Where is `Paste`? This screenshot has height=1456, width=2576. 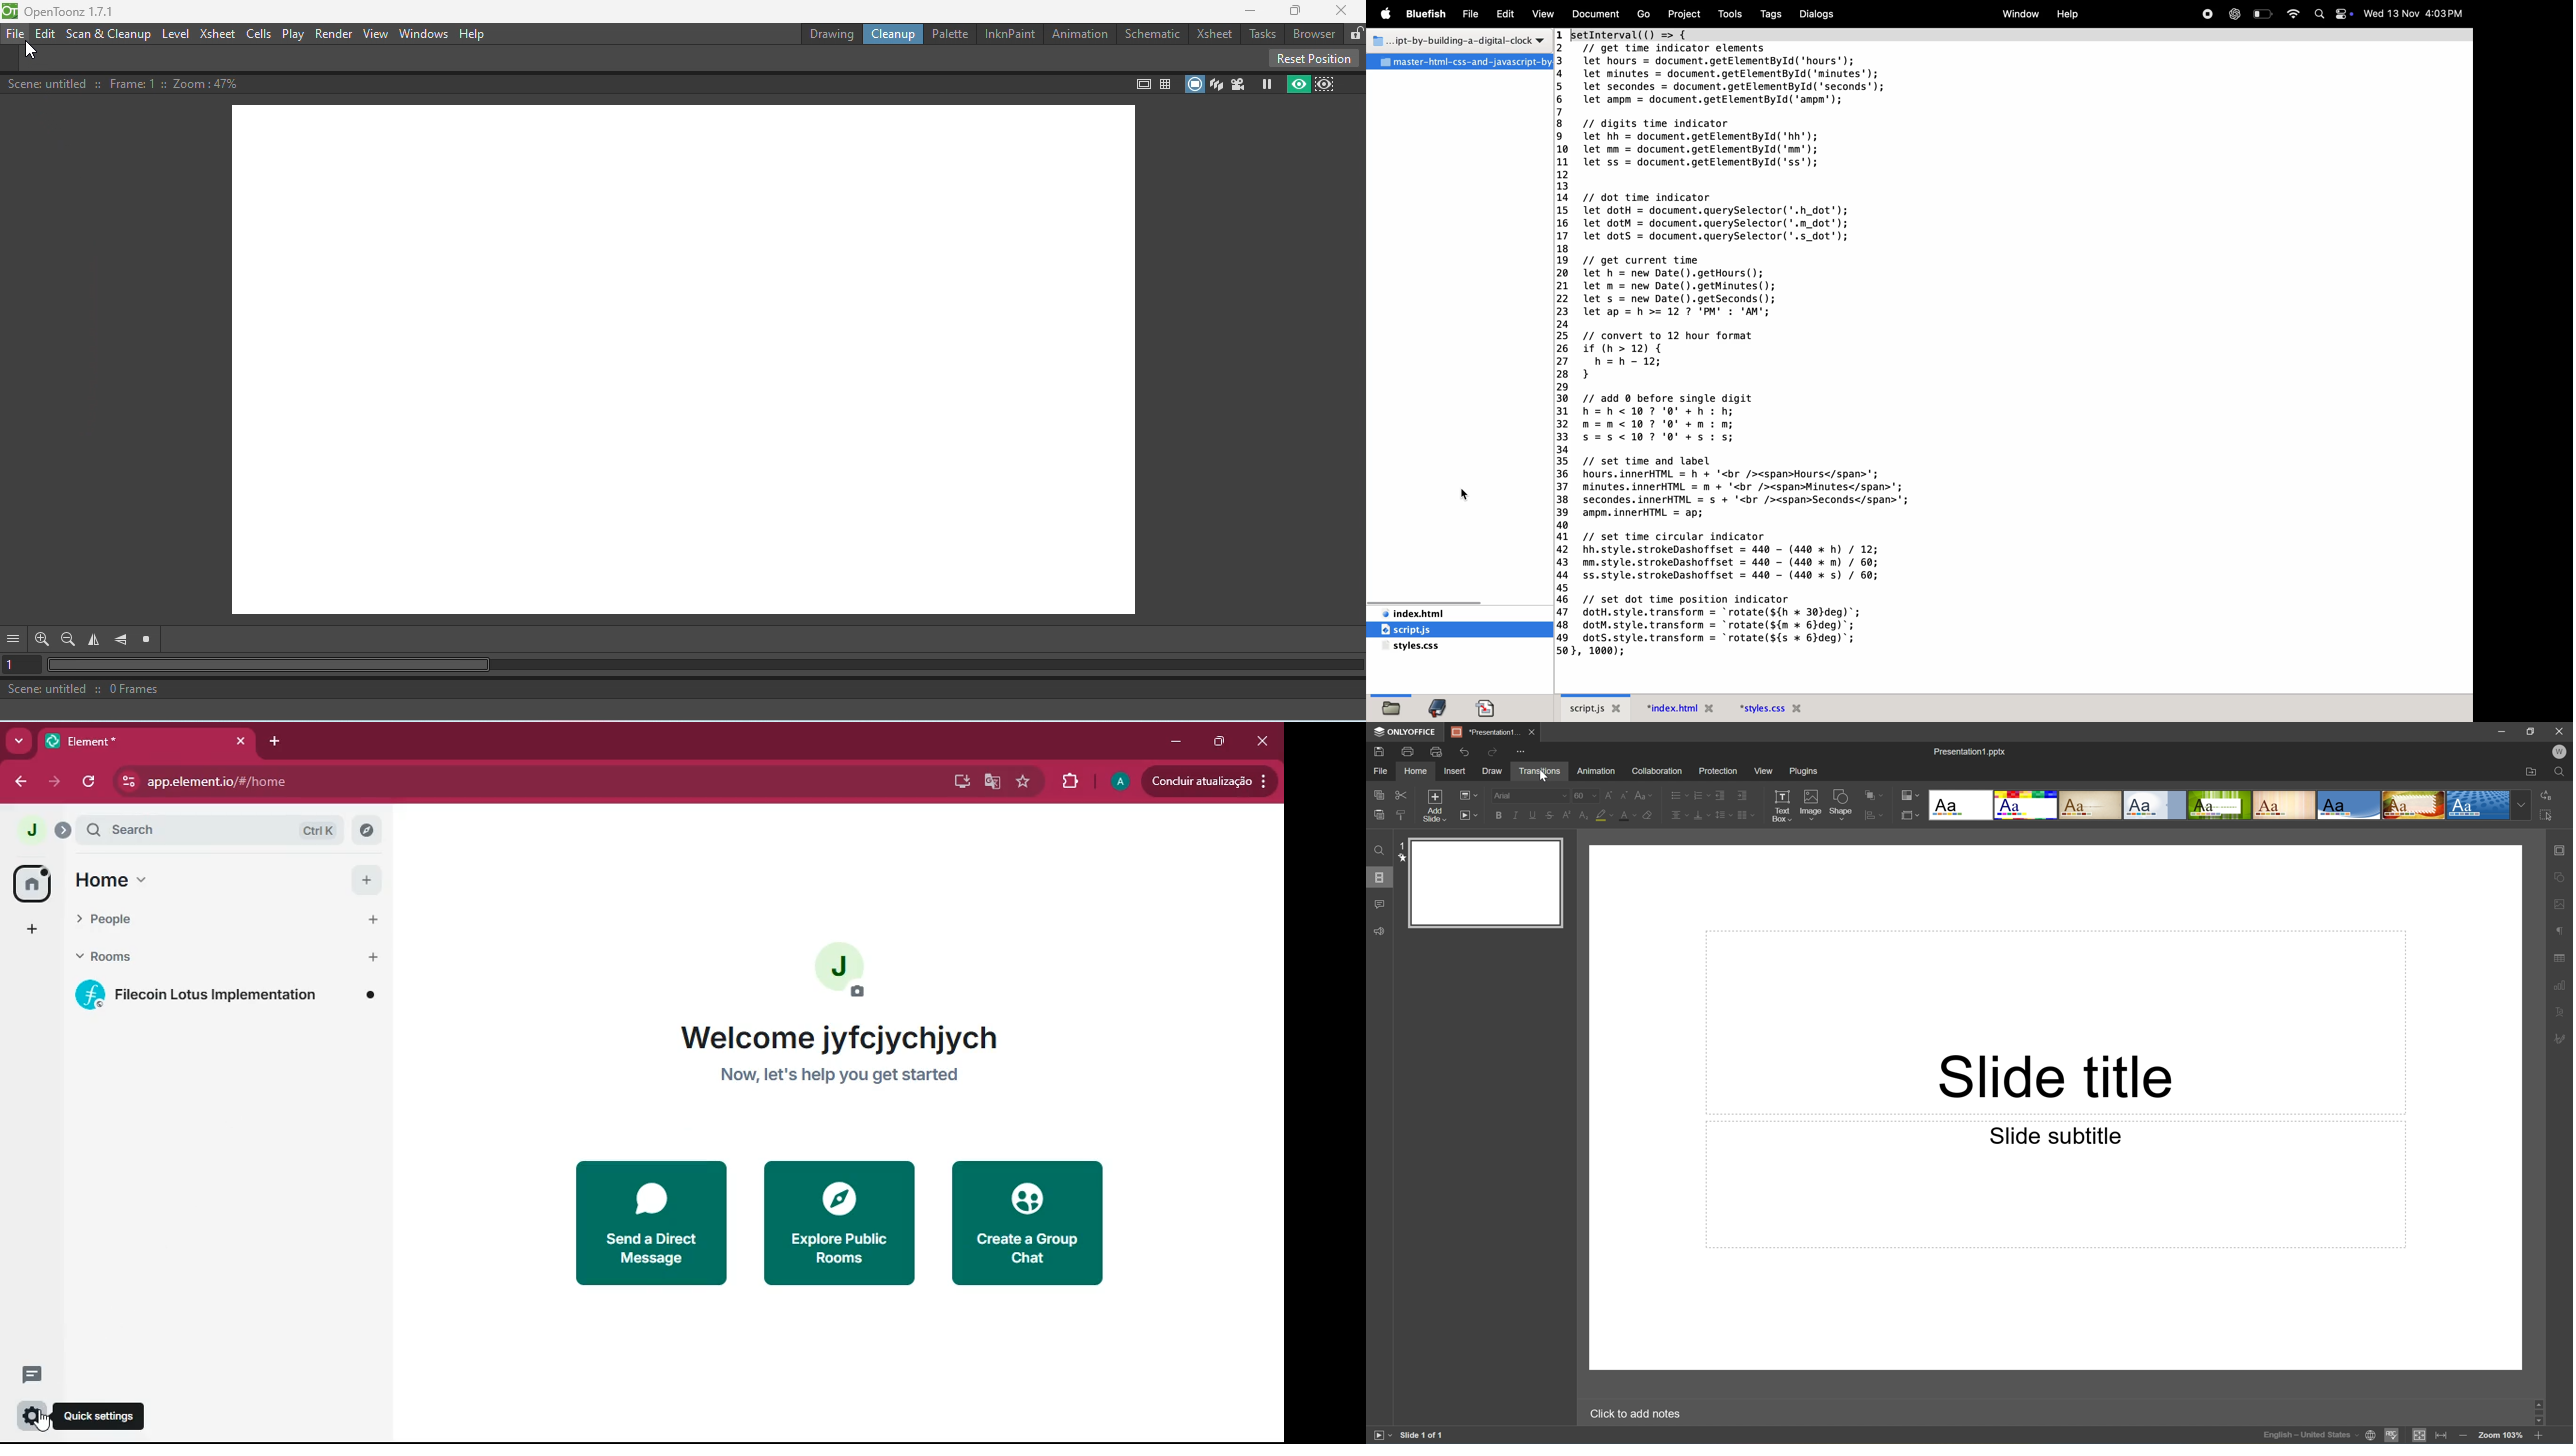 Paste is located at coordinates (1381, 815).